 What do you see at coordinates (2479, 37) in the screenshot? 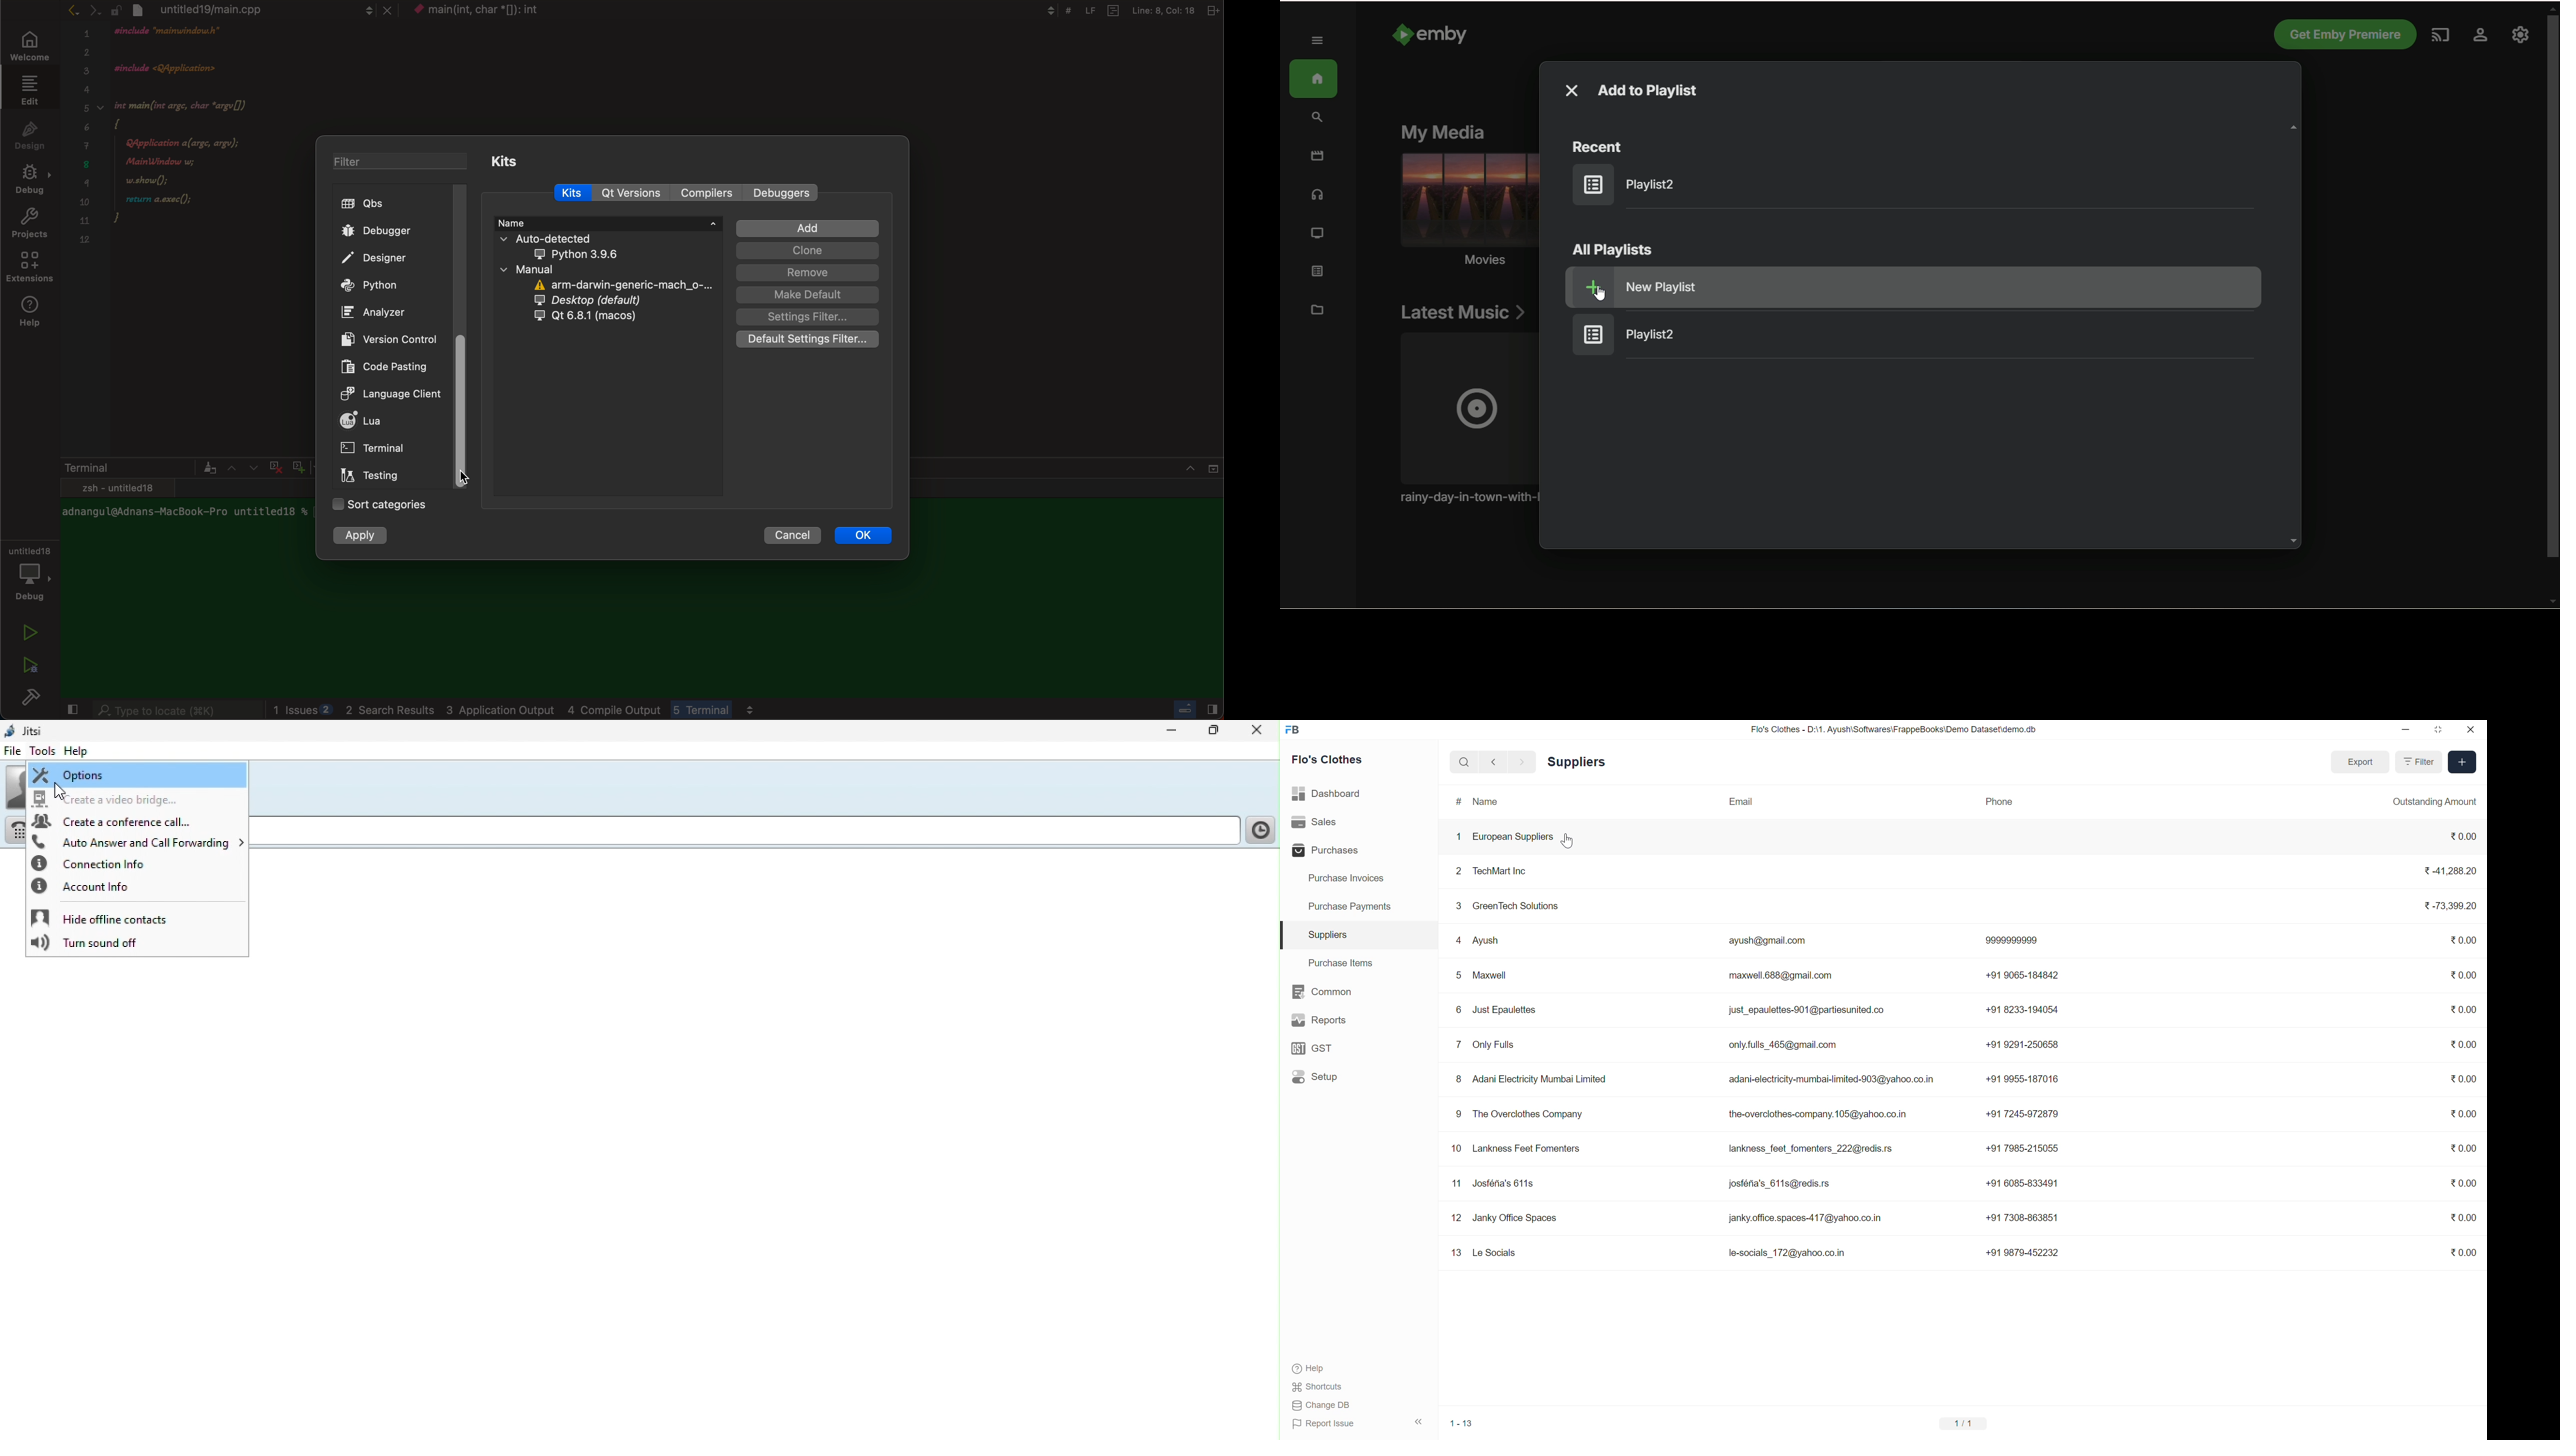
I see `settings` at bounding box center [2479, 37].